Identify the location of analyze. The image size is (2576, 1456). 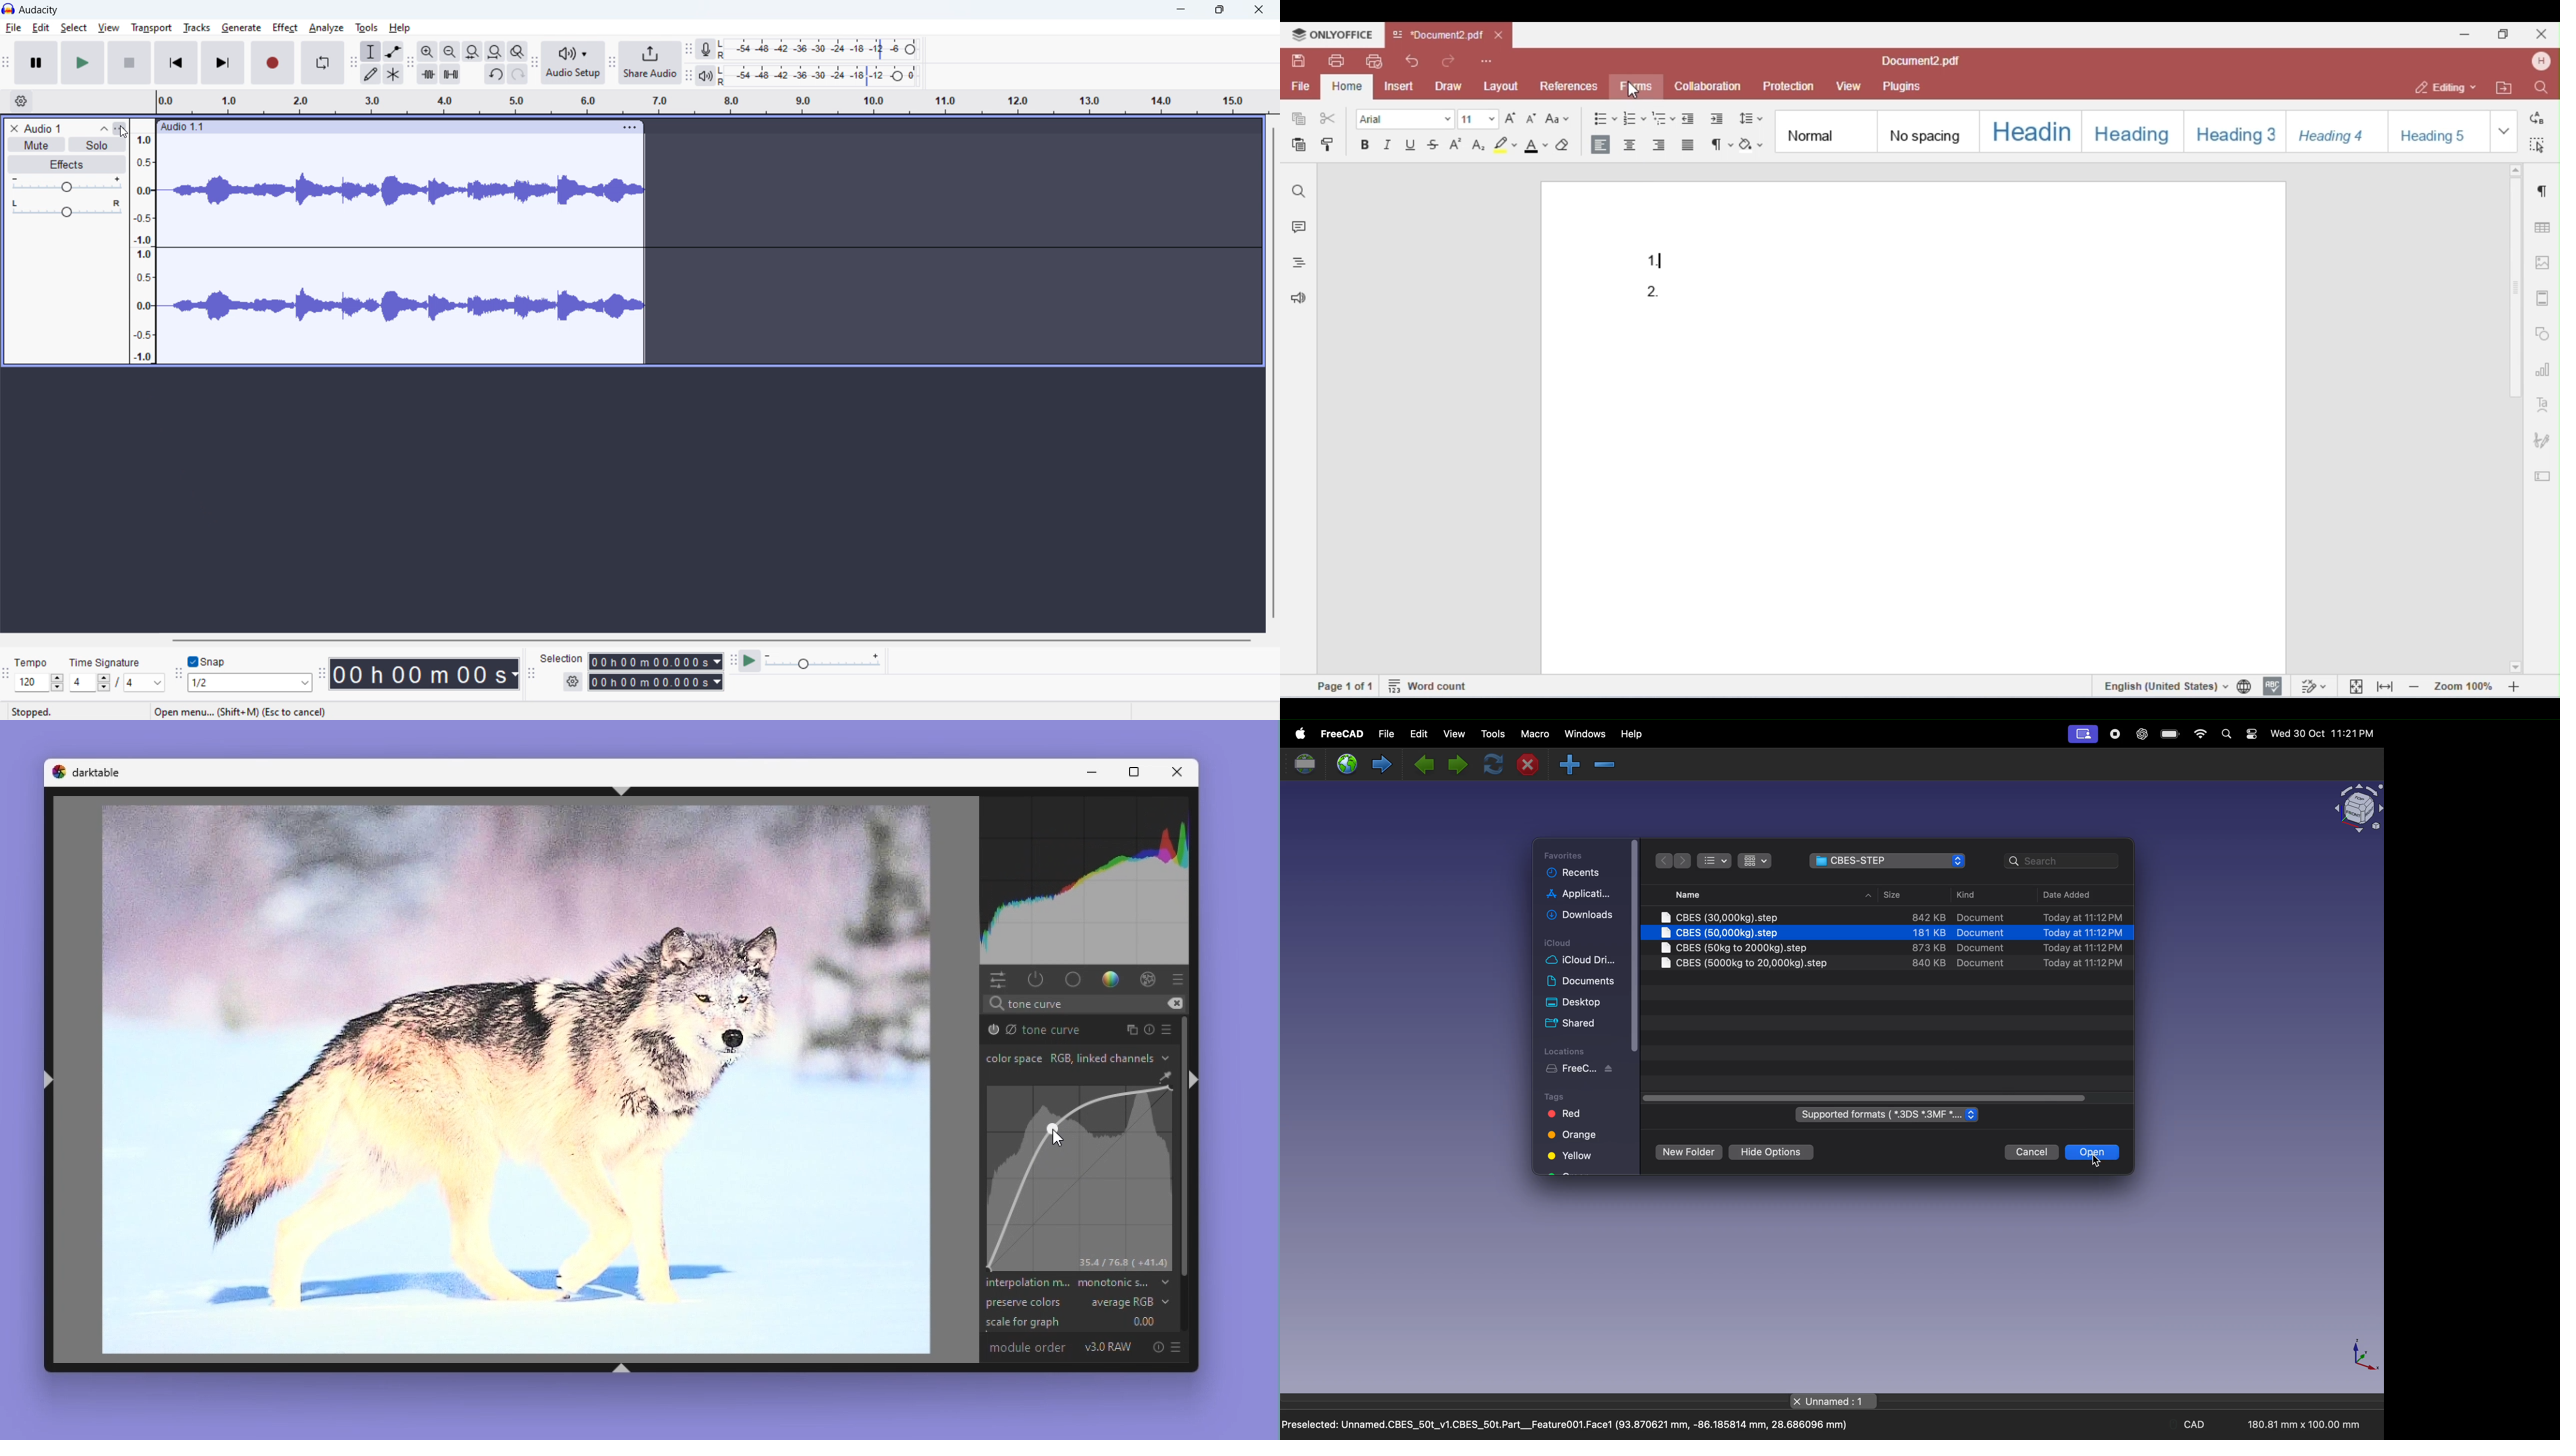
(325, 28).